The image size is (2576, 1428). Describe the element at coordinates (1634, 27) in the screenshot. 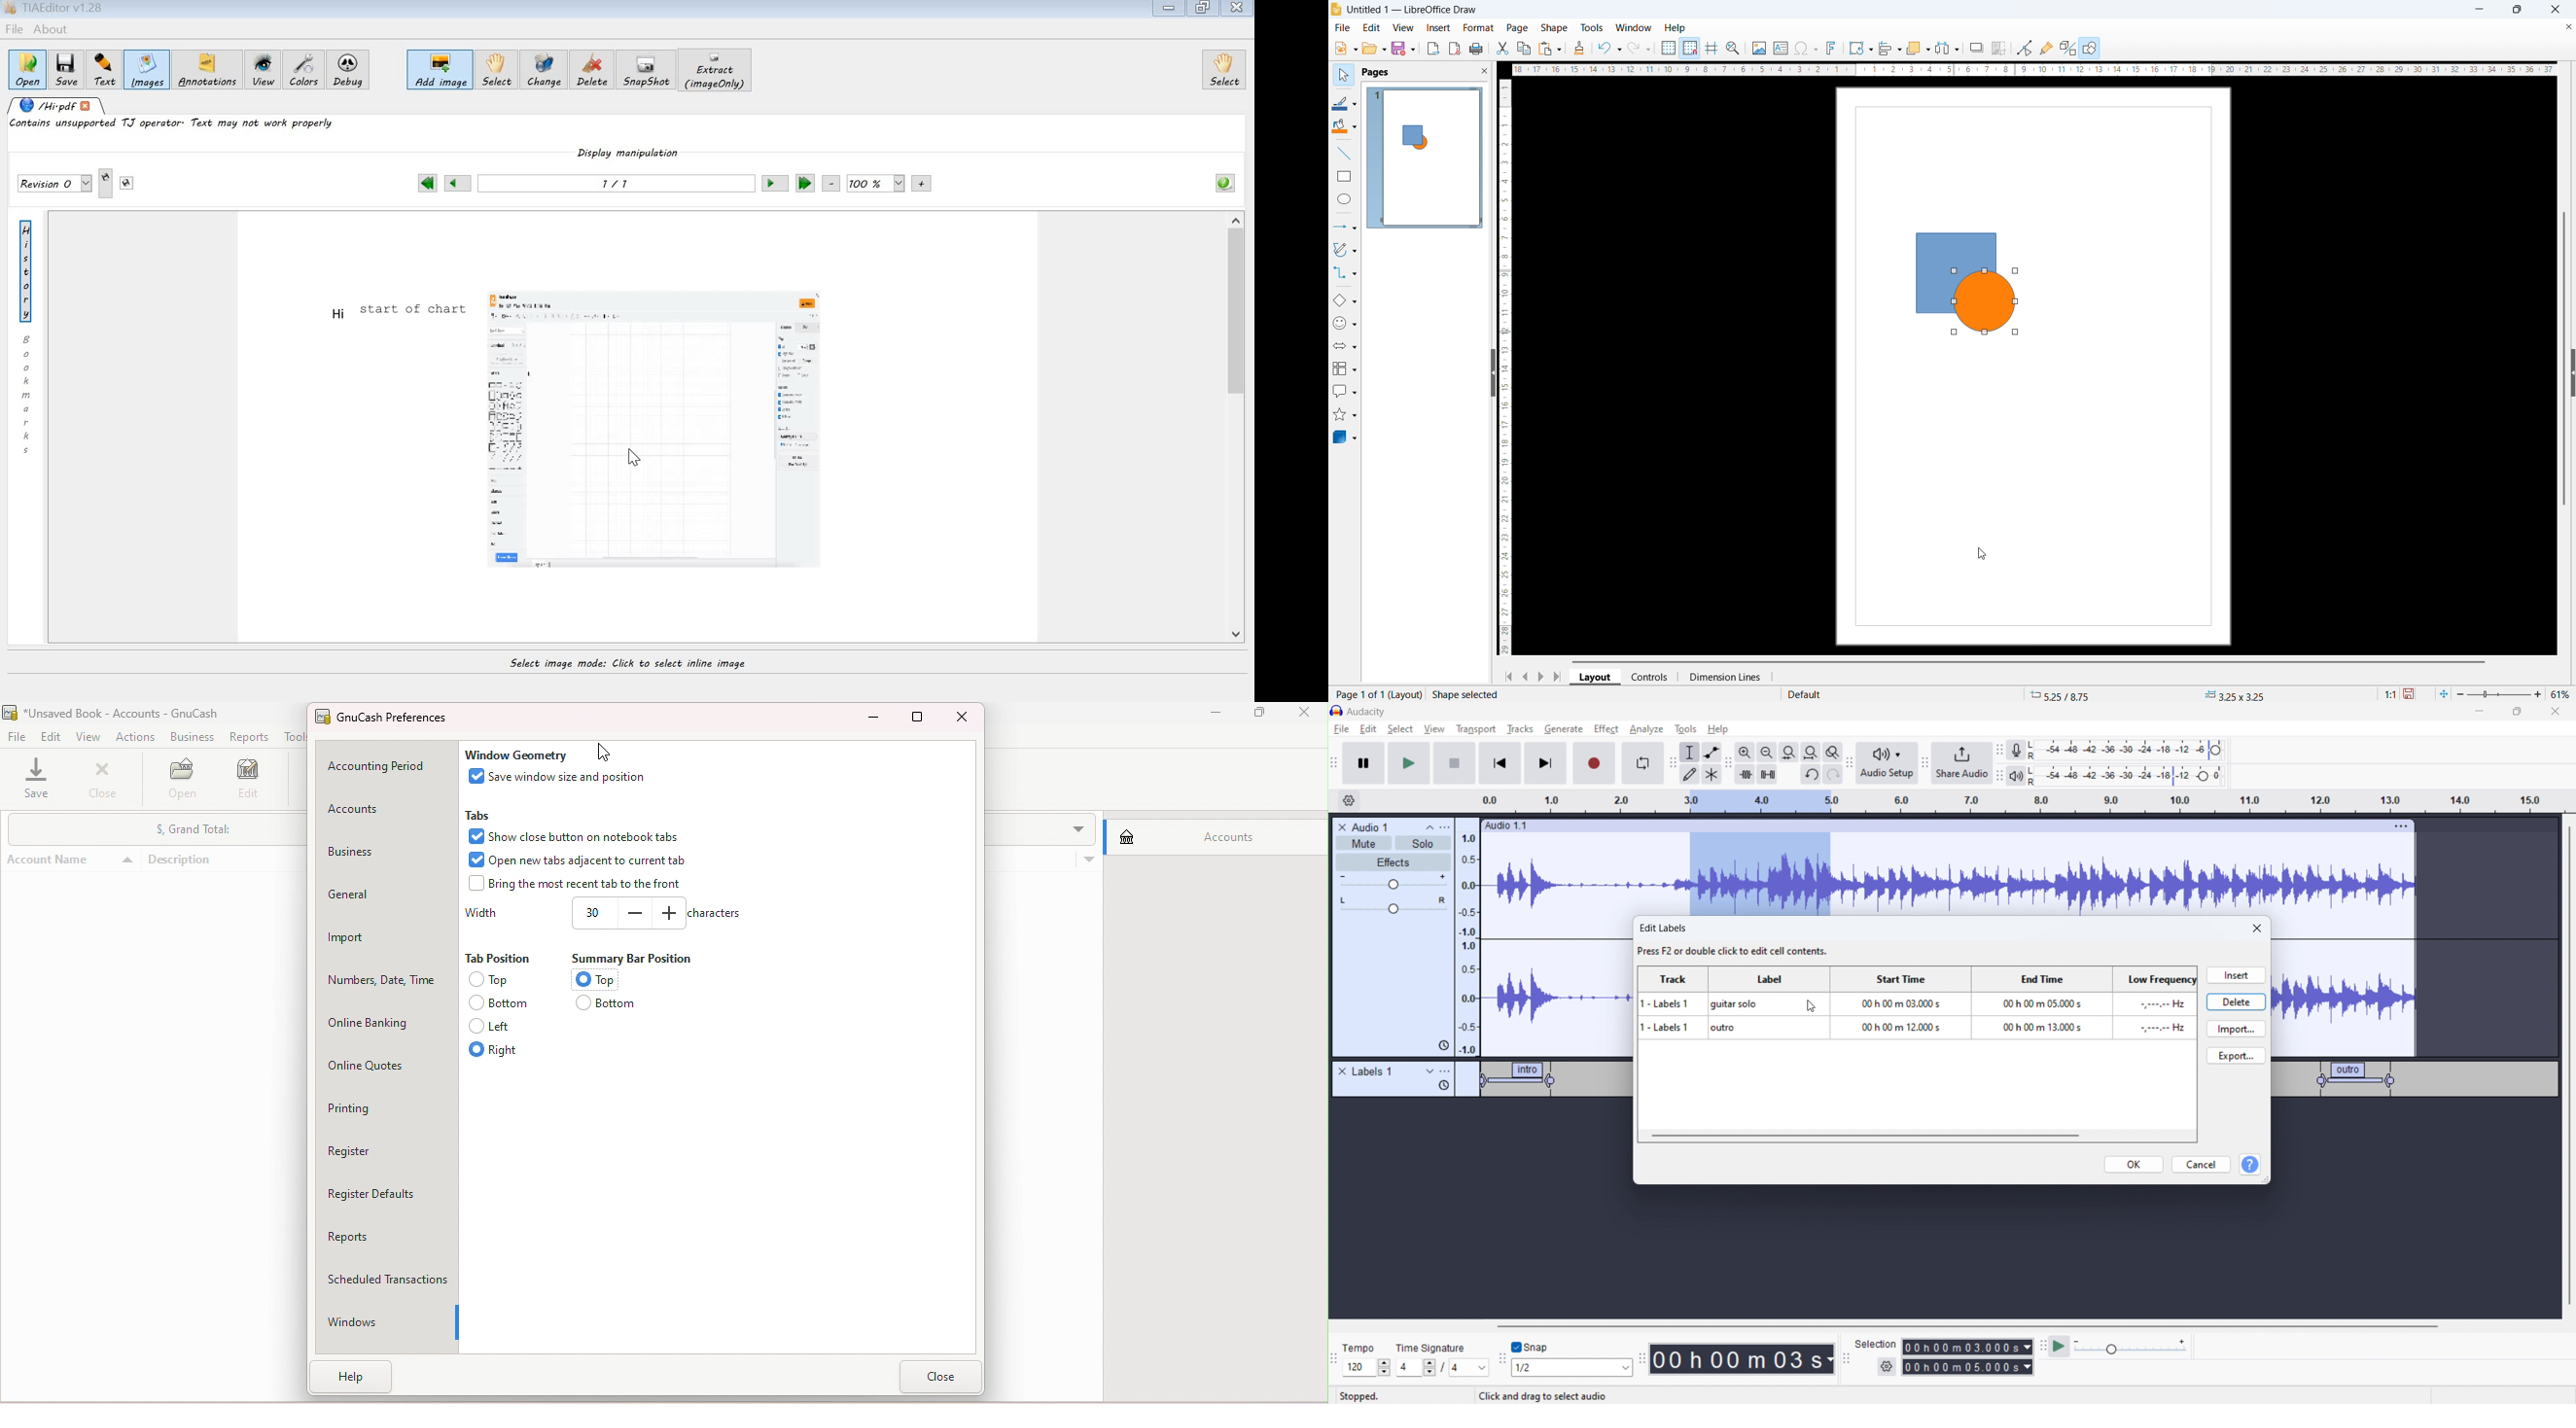

I see `window ` at that location.